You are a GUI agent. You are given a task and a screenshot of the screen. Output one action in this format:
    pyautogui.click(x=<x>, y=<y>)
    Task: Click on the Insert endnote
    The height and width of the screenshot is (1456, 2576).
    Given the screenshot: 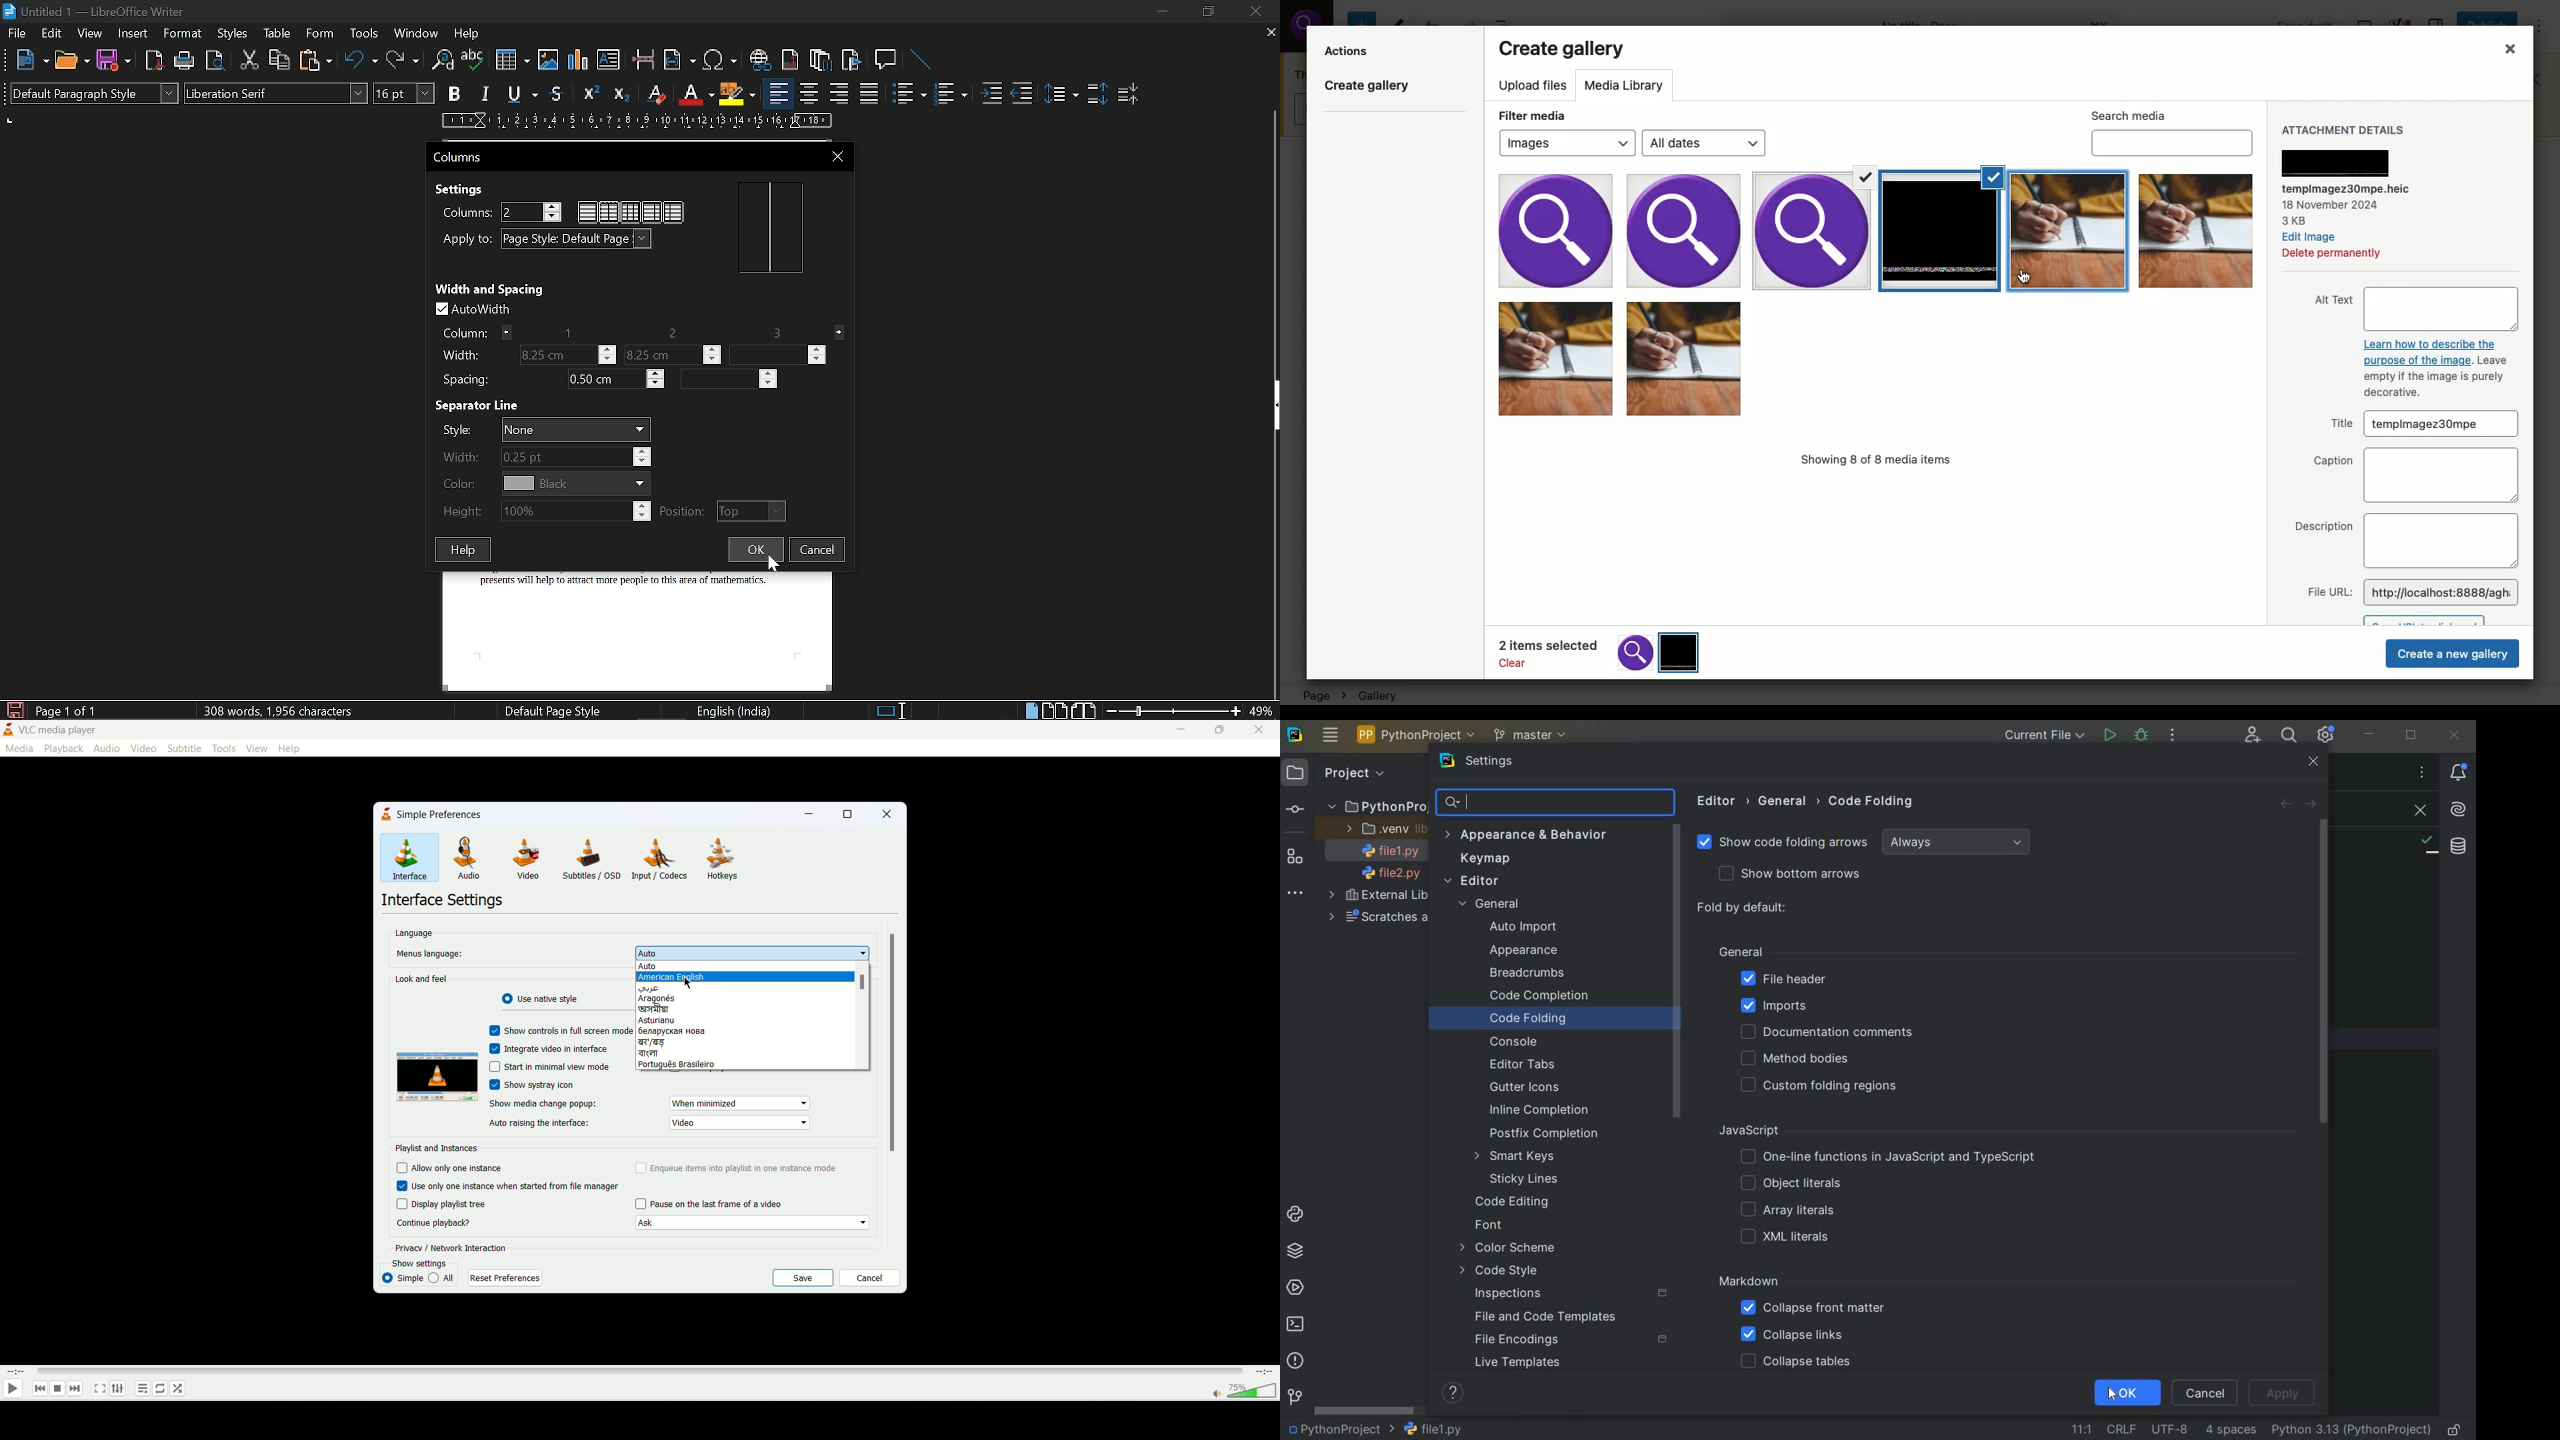 What is the action you would take?
    pyautogui.click(x=790, y=59)
    